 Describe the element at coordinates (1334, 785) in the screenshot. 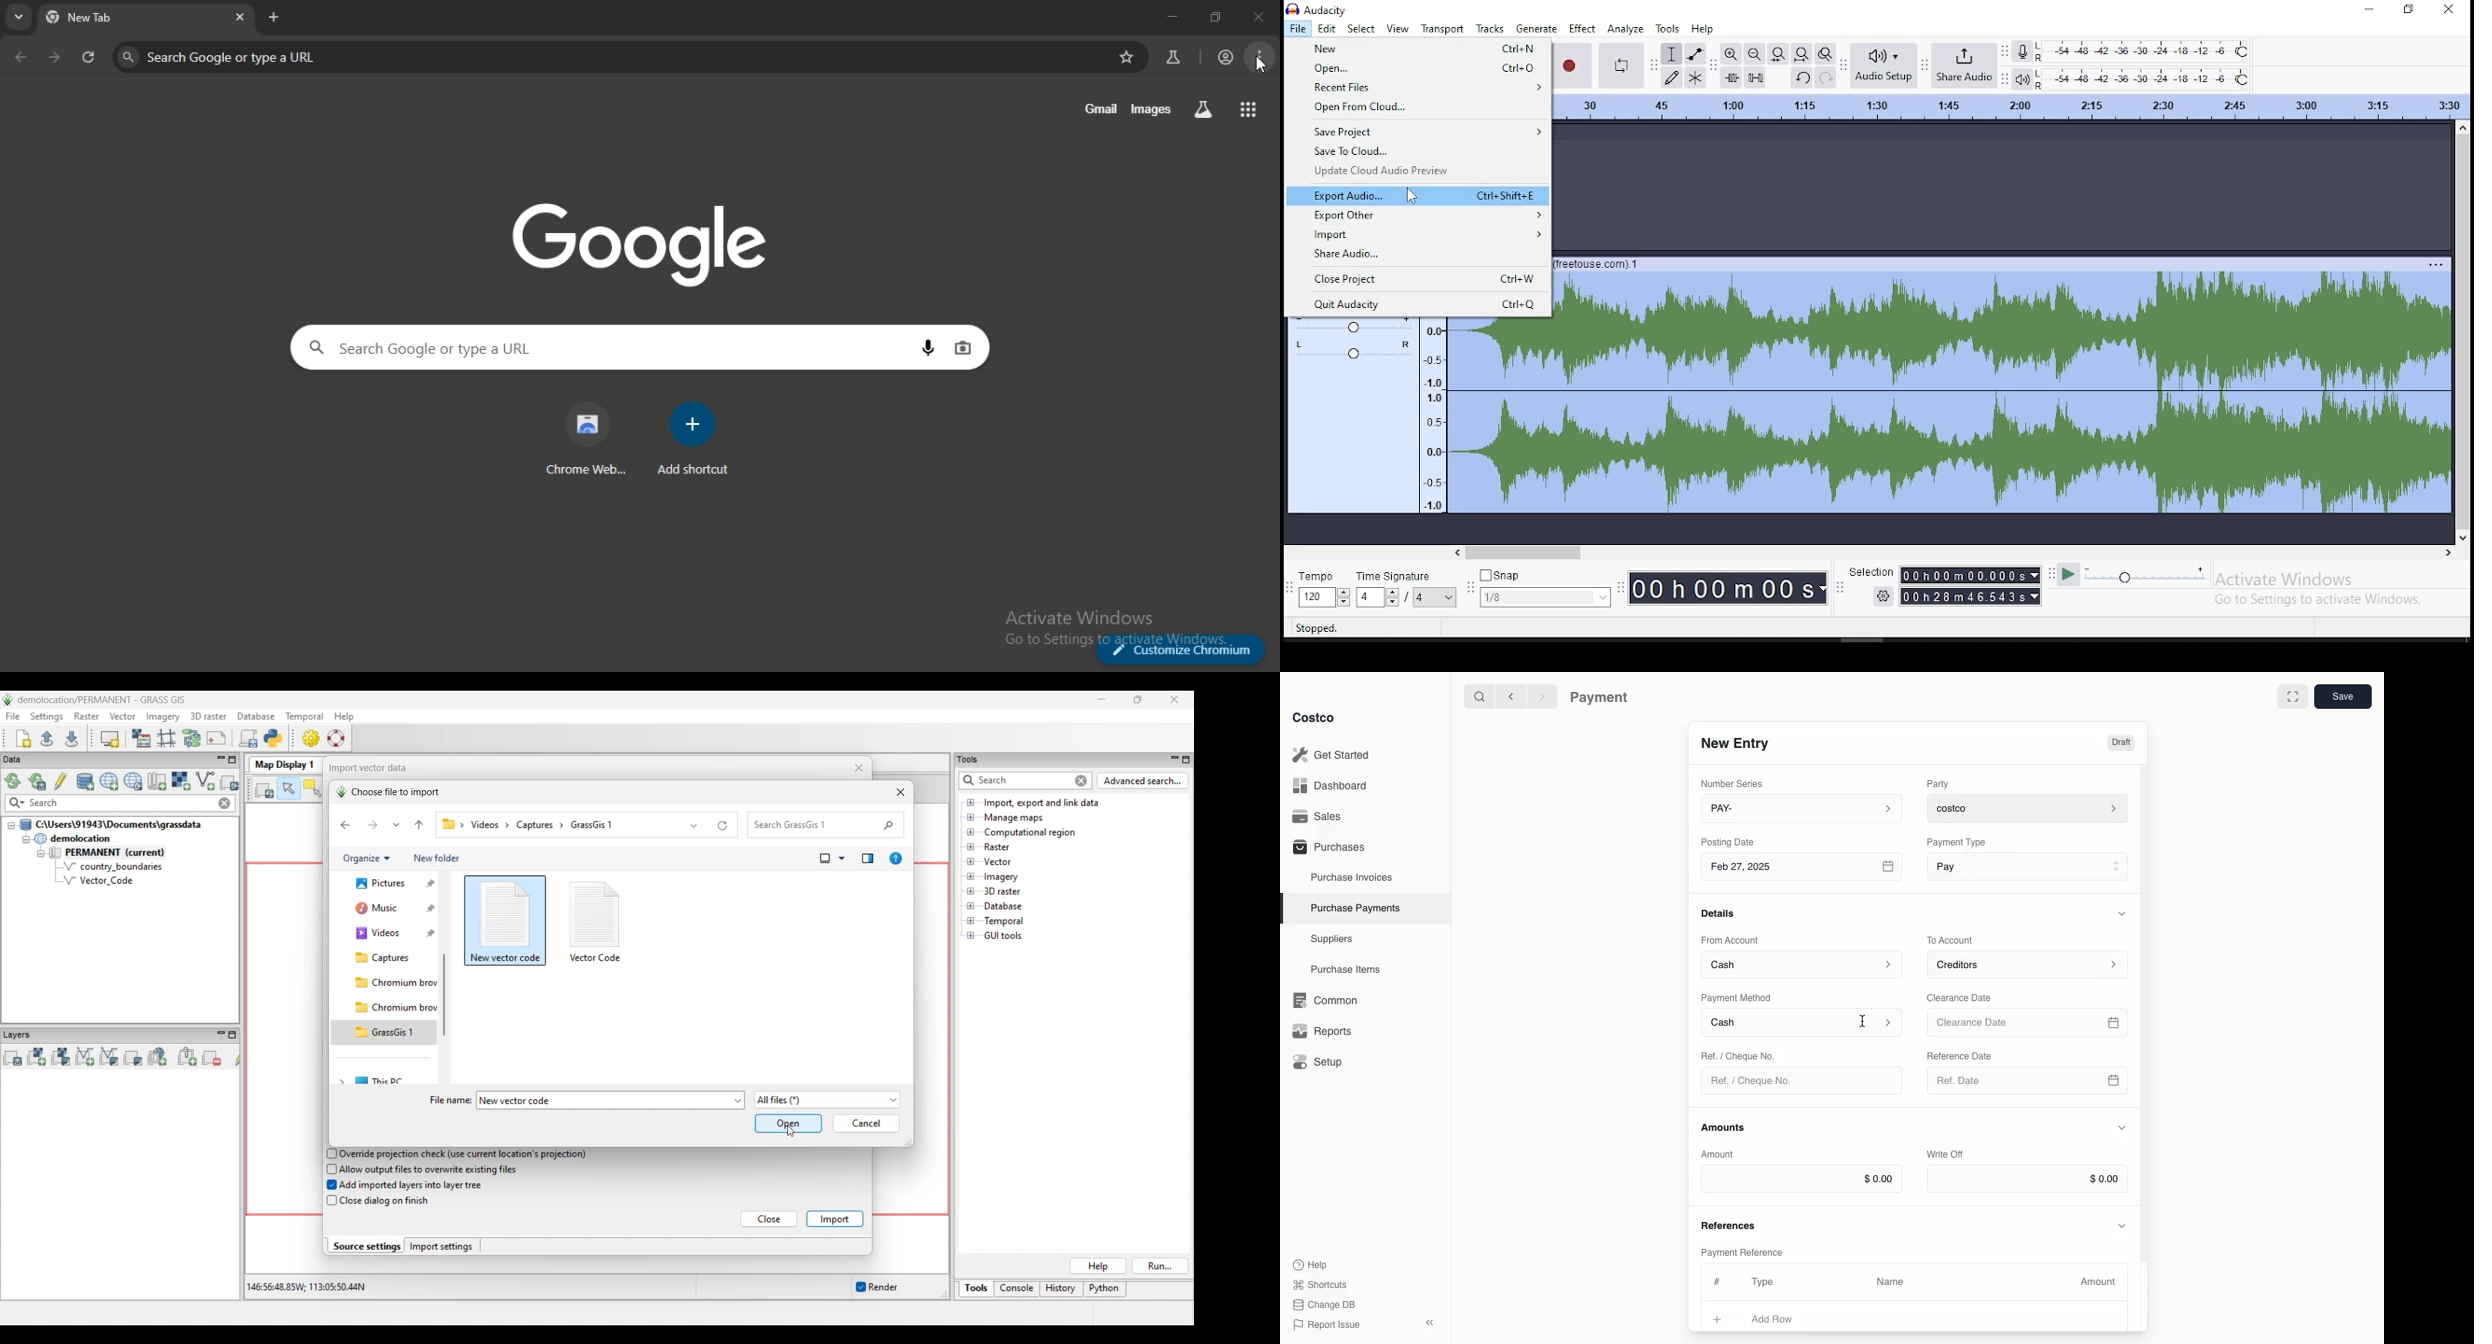

I see `Dashboard` at that location.